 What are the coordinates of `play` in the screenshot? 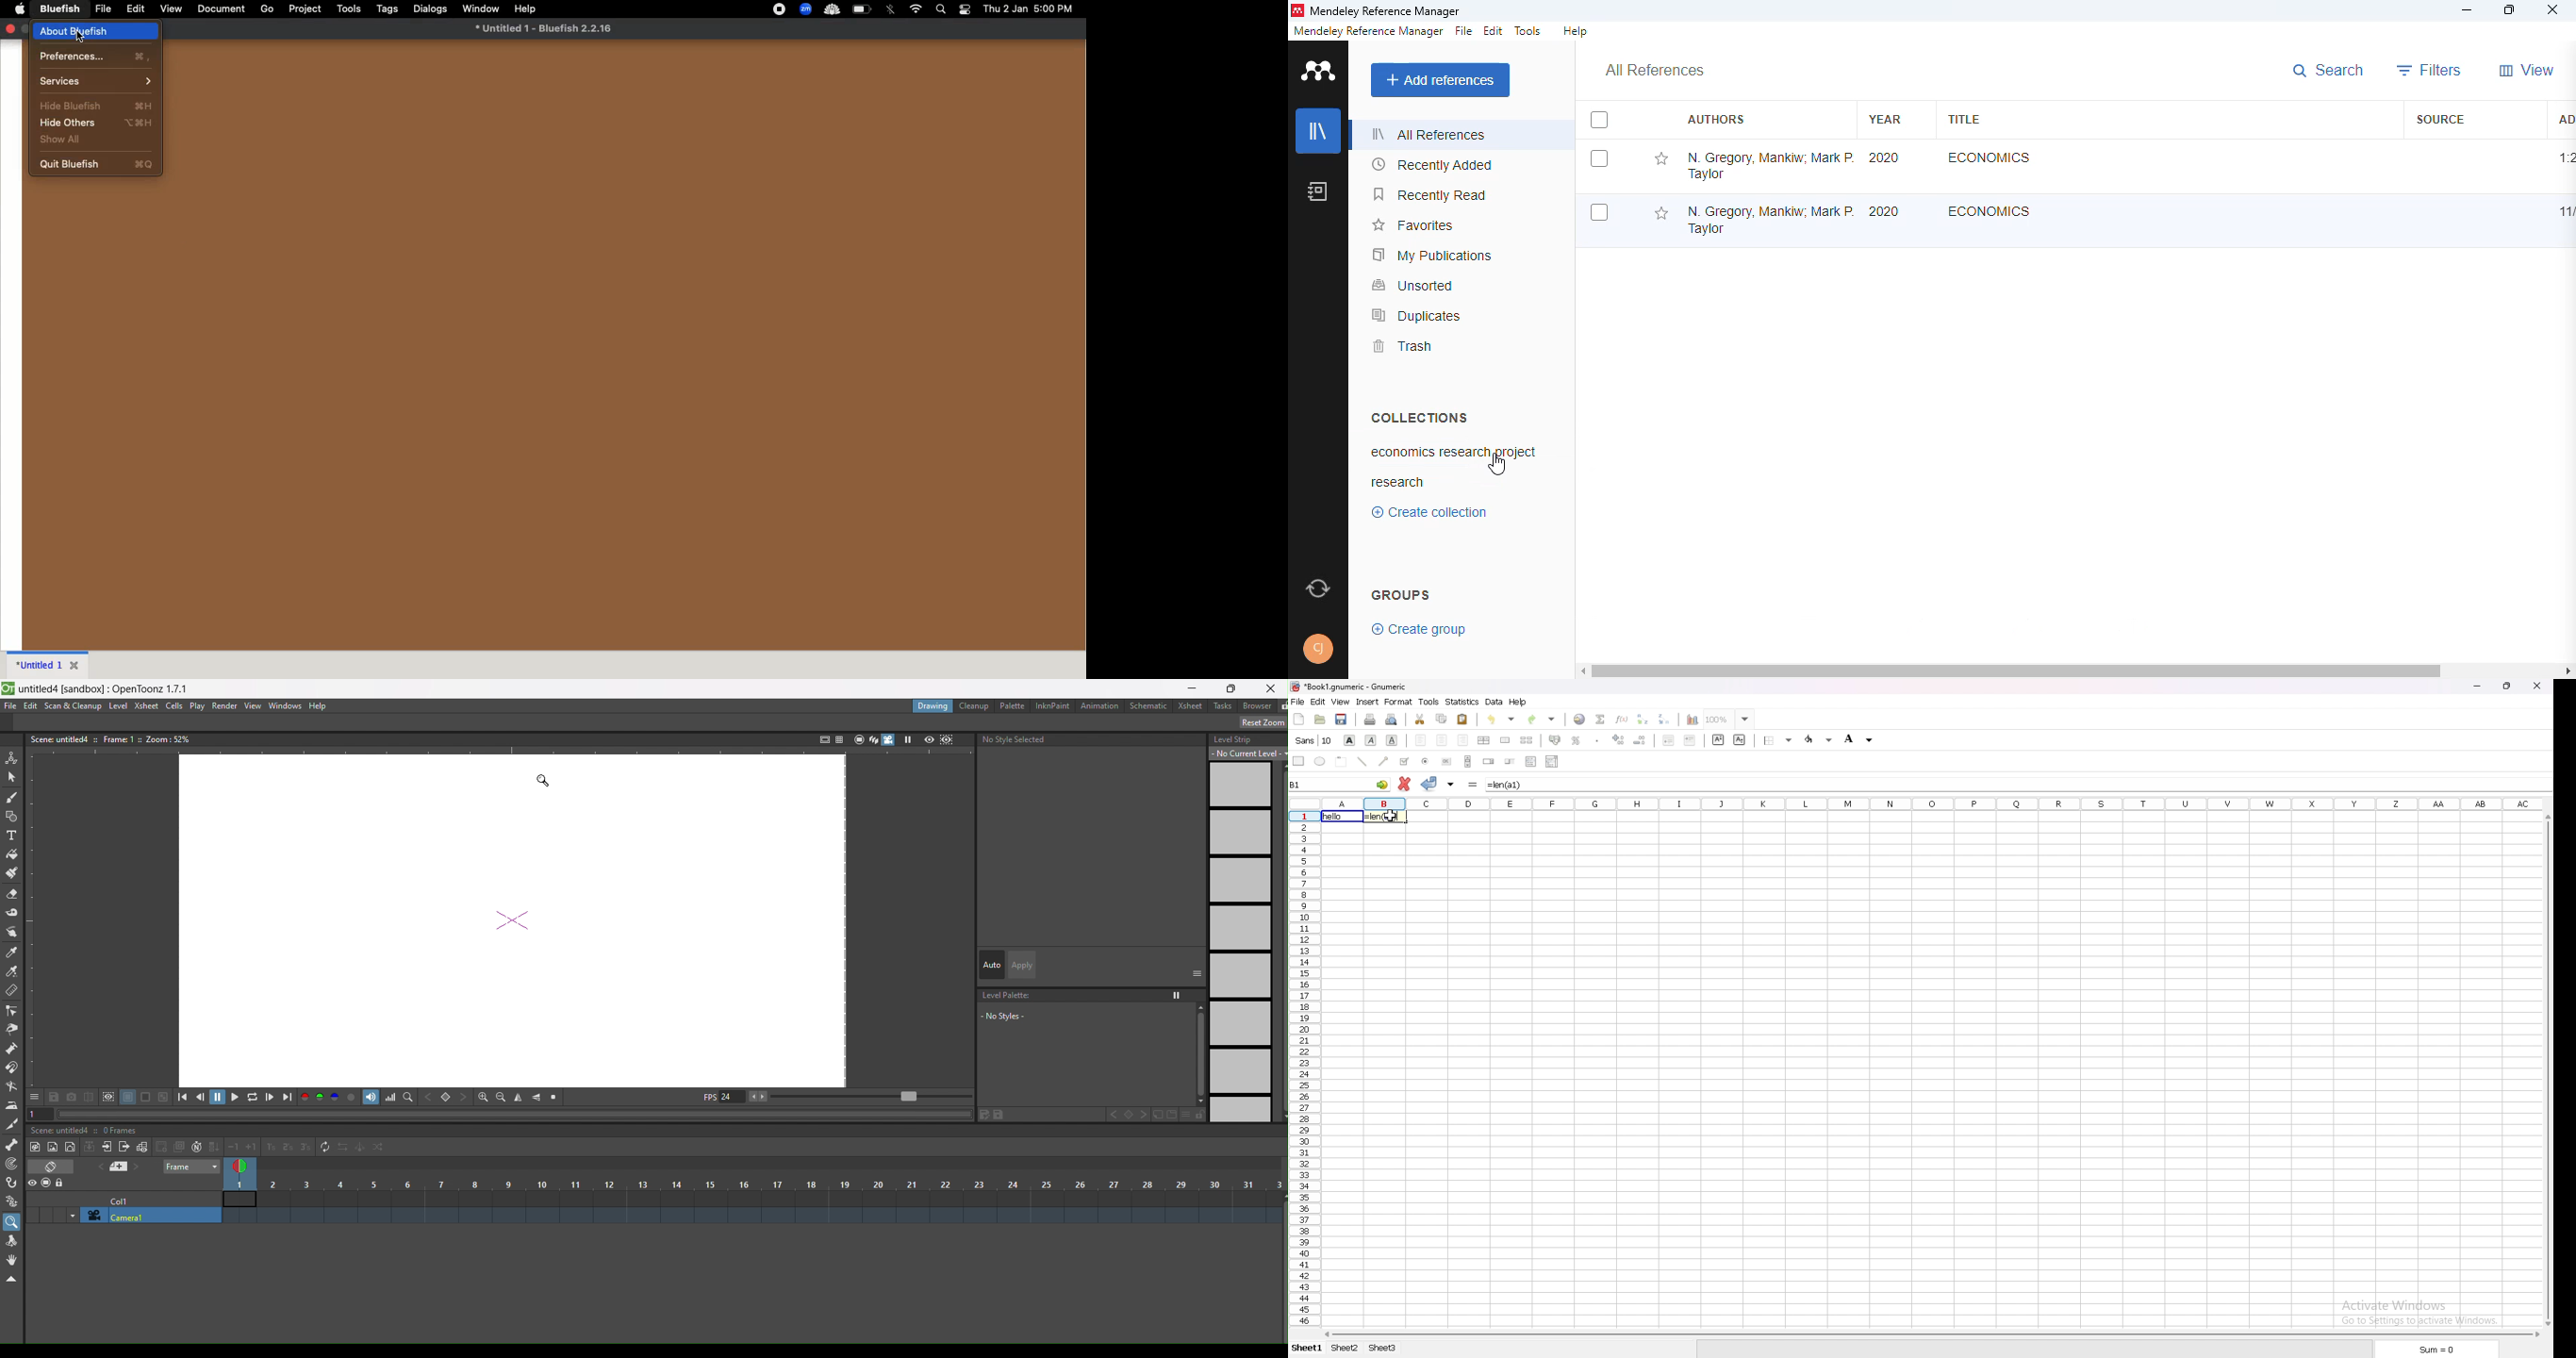 It's located at (910, 740).